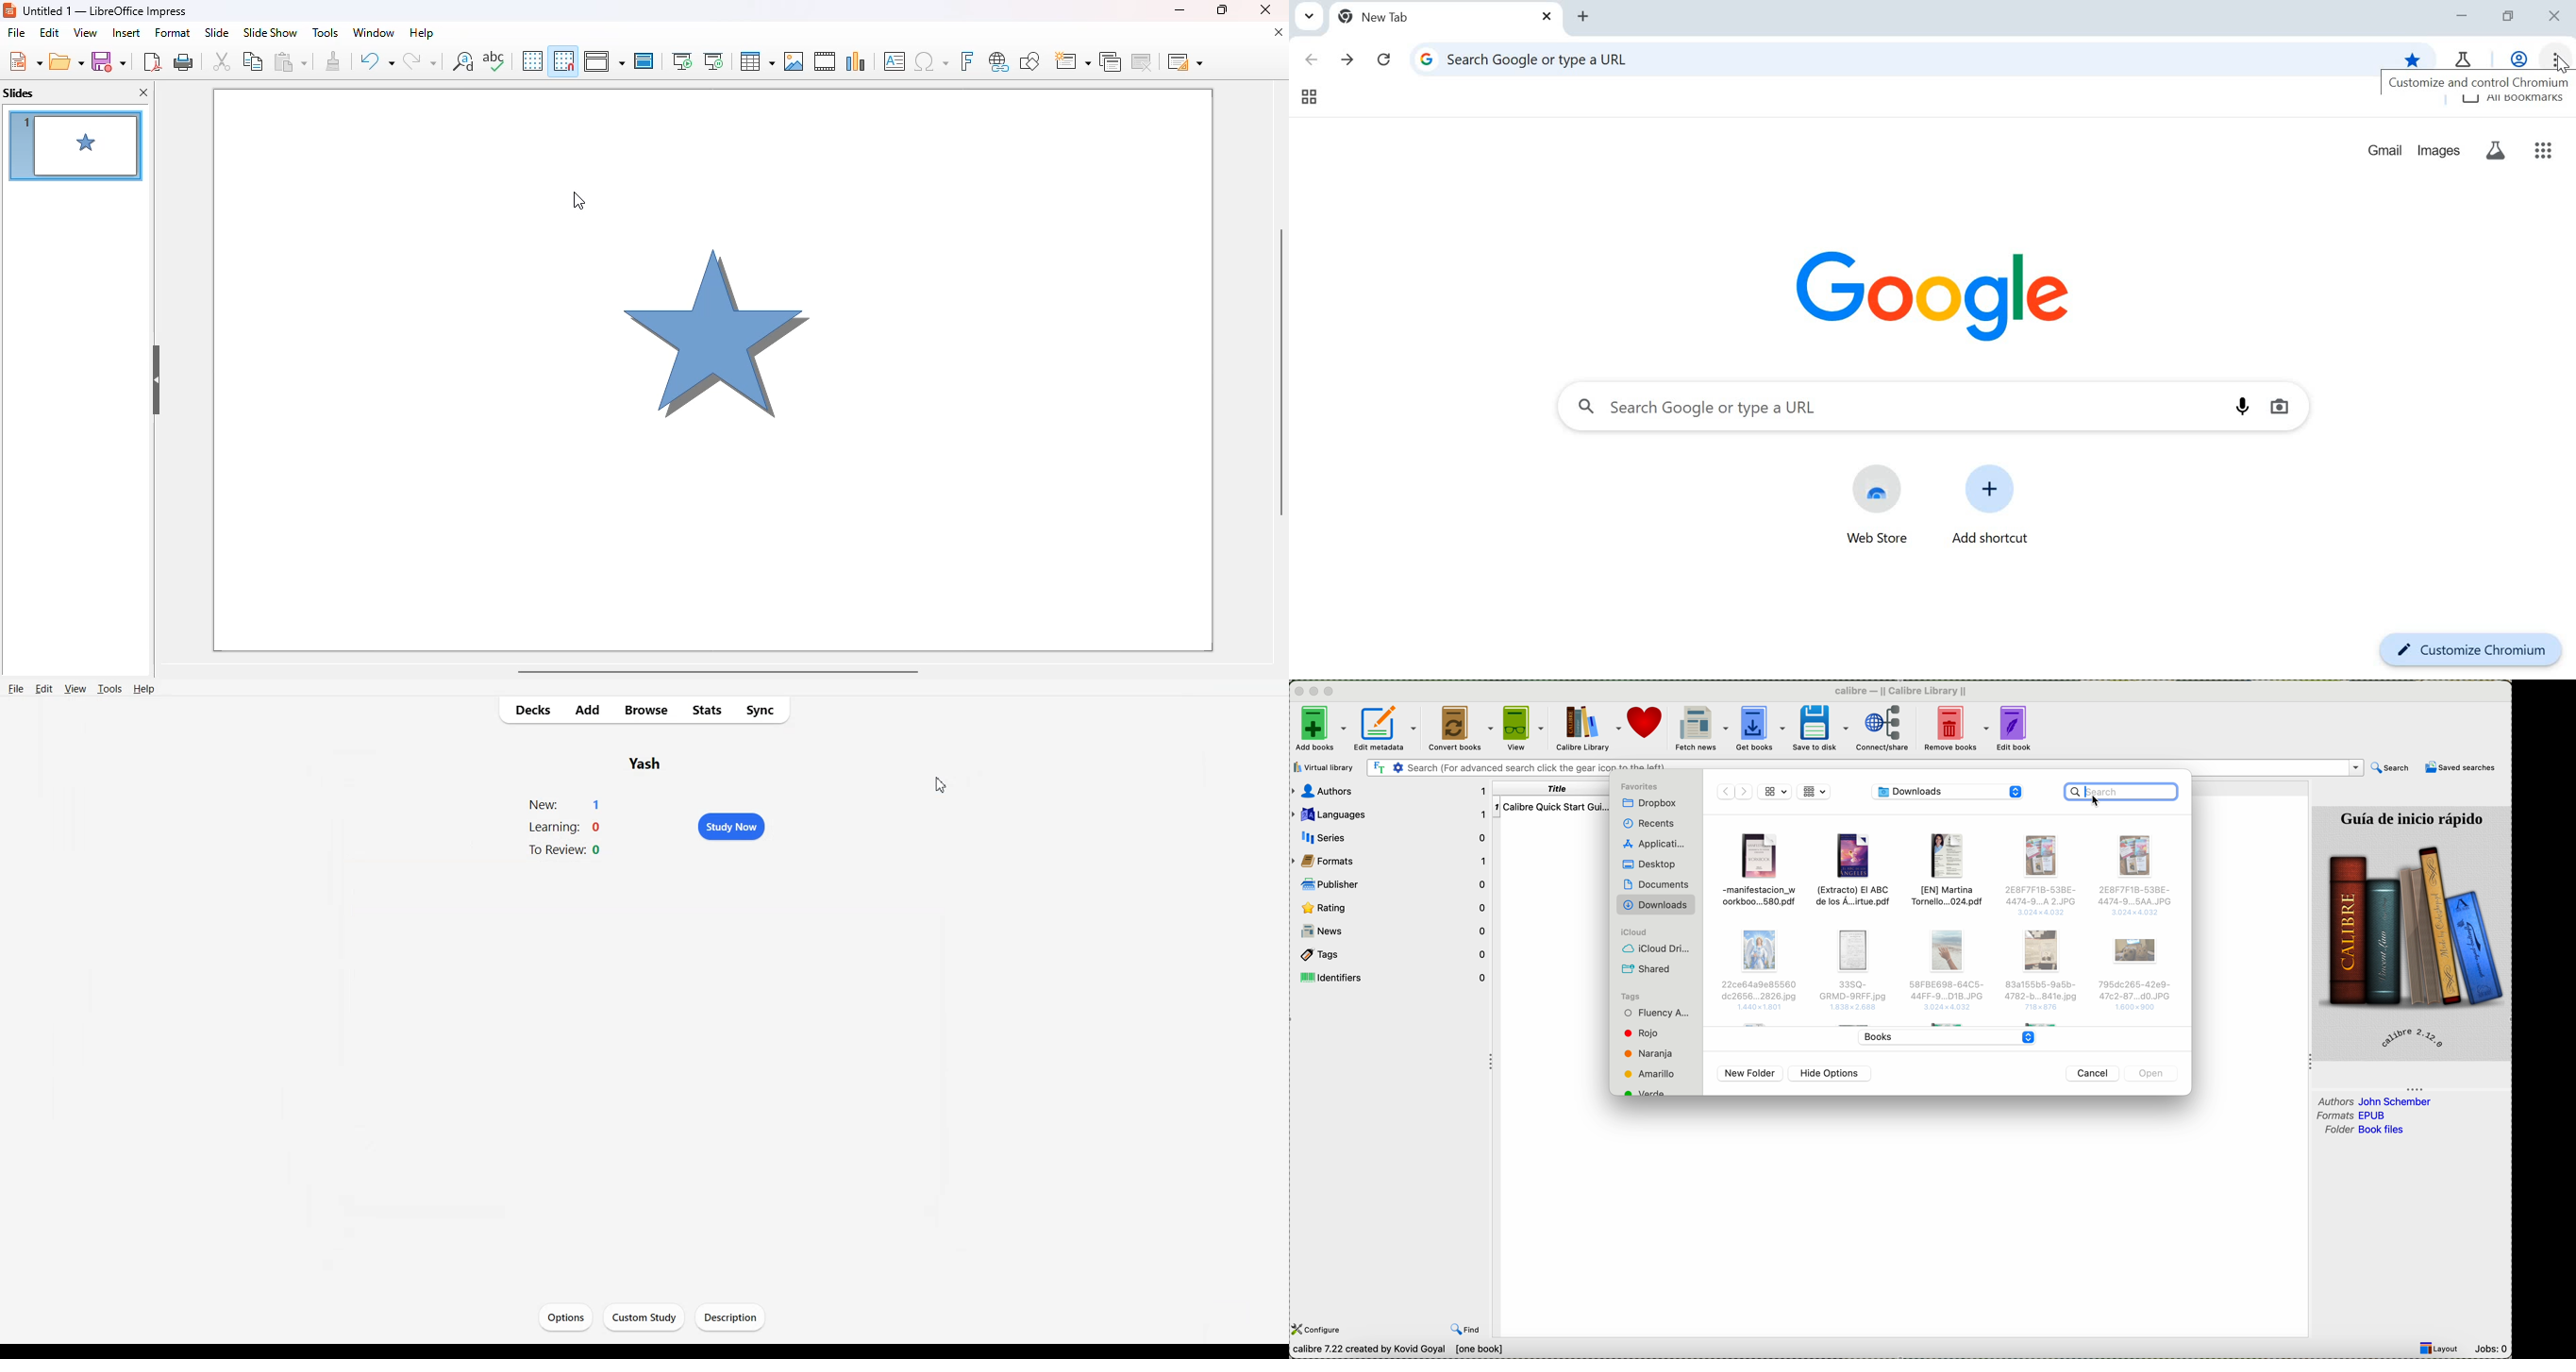 The image size is (2576, 1372). I want to click on shared, so click(1650, 969).